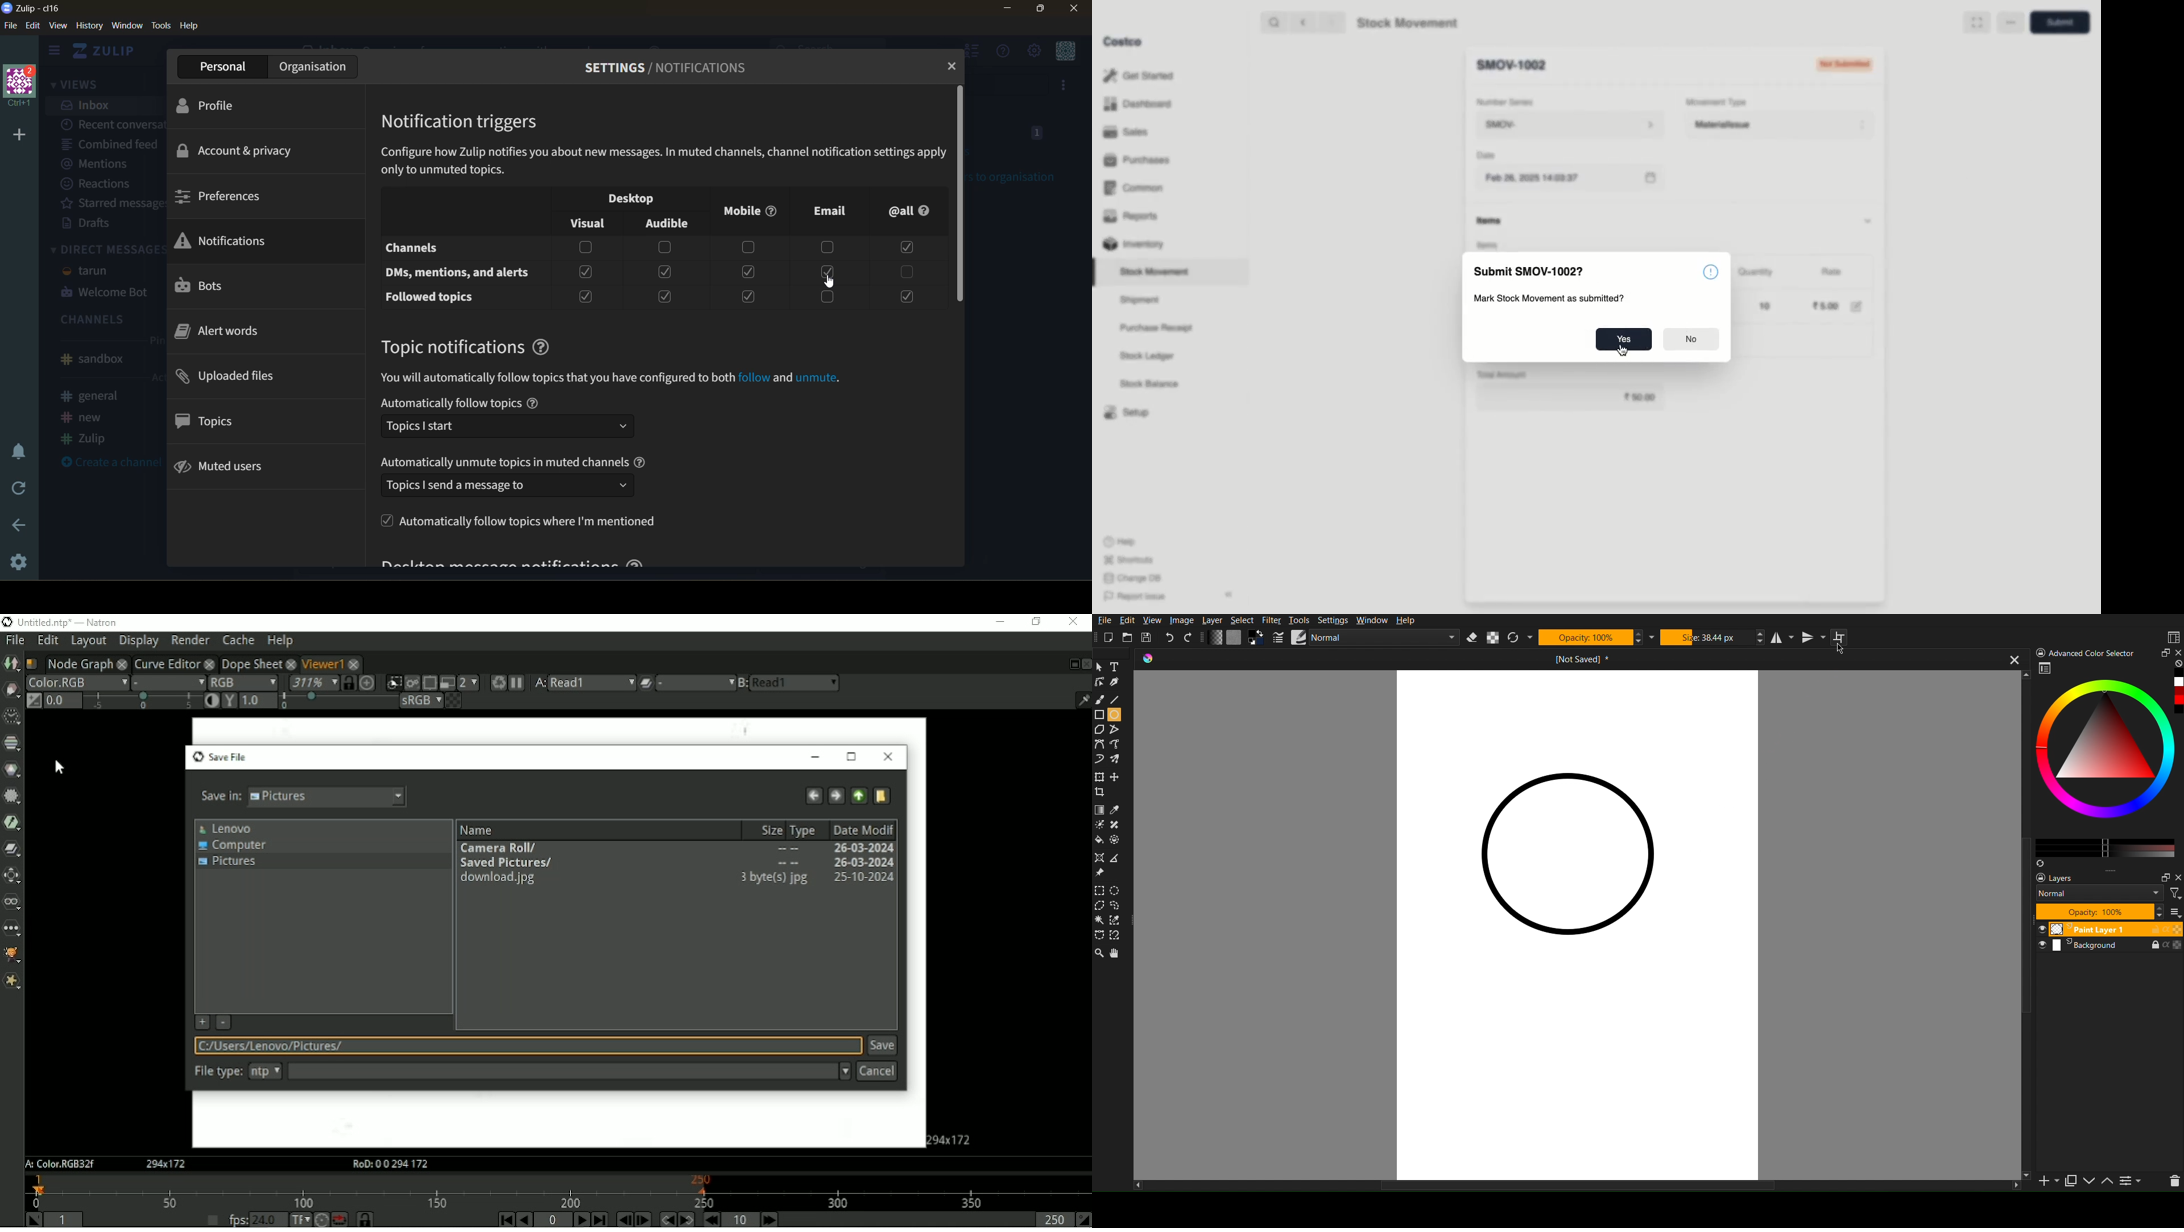  What do you see at coordinates (1099, 666) in the screenshot?
I see `Cursor` at bounding box center [1099, 666].